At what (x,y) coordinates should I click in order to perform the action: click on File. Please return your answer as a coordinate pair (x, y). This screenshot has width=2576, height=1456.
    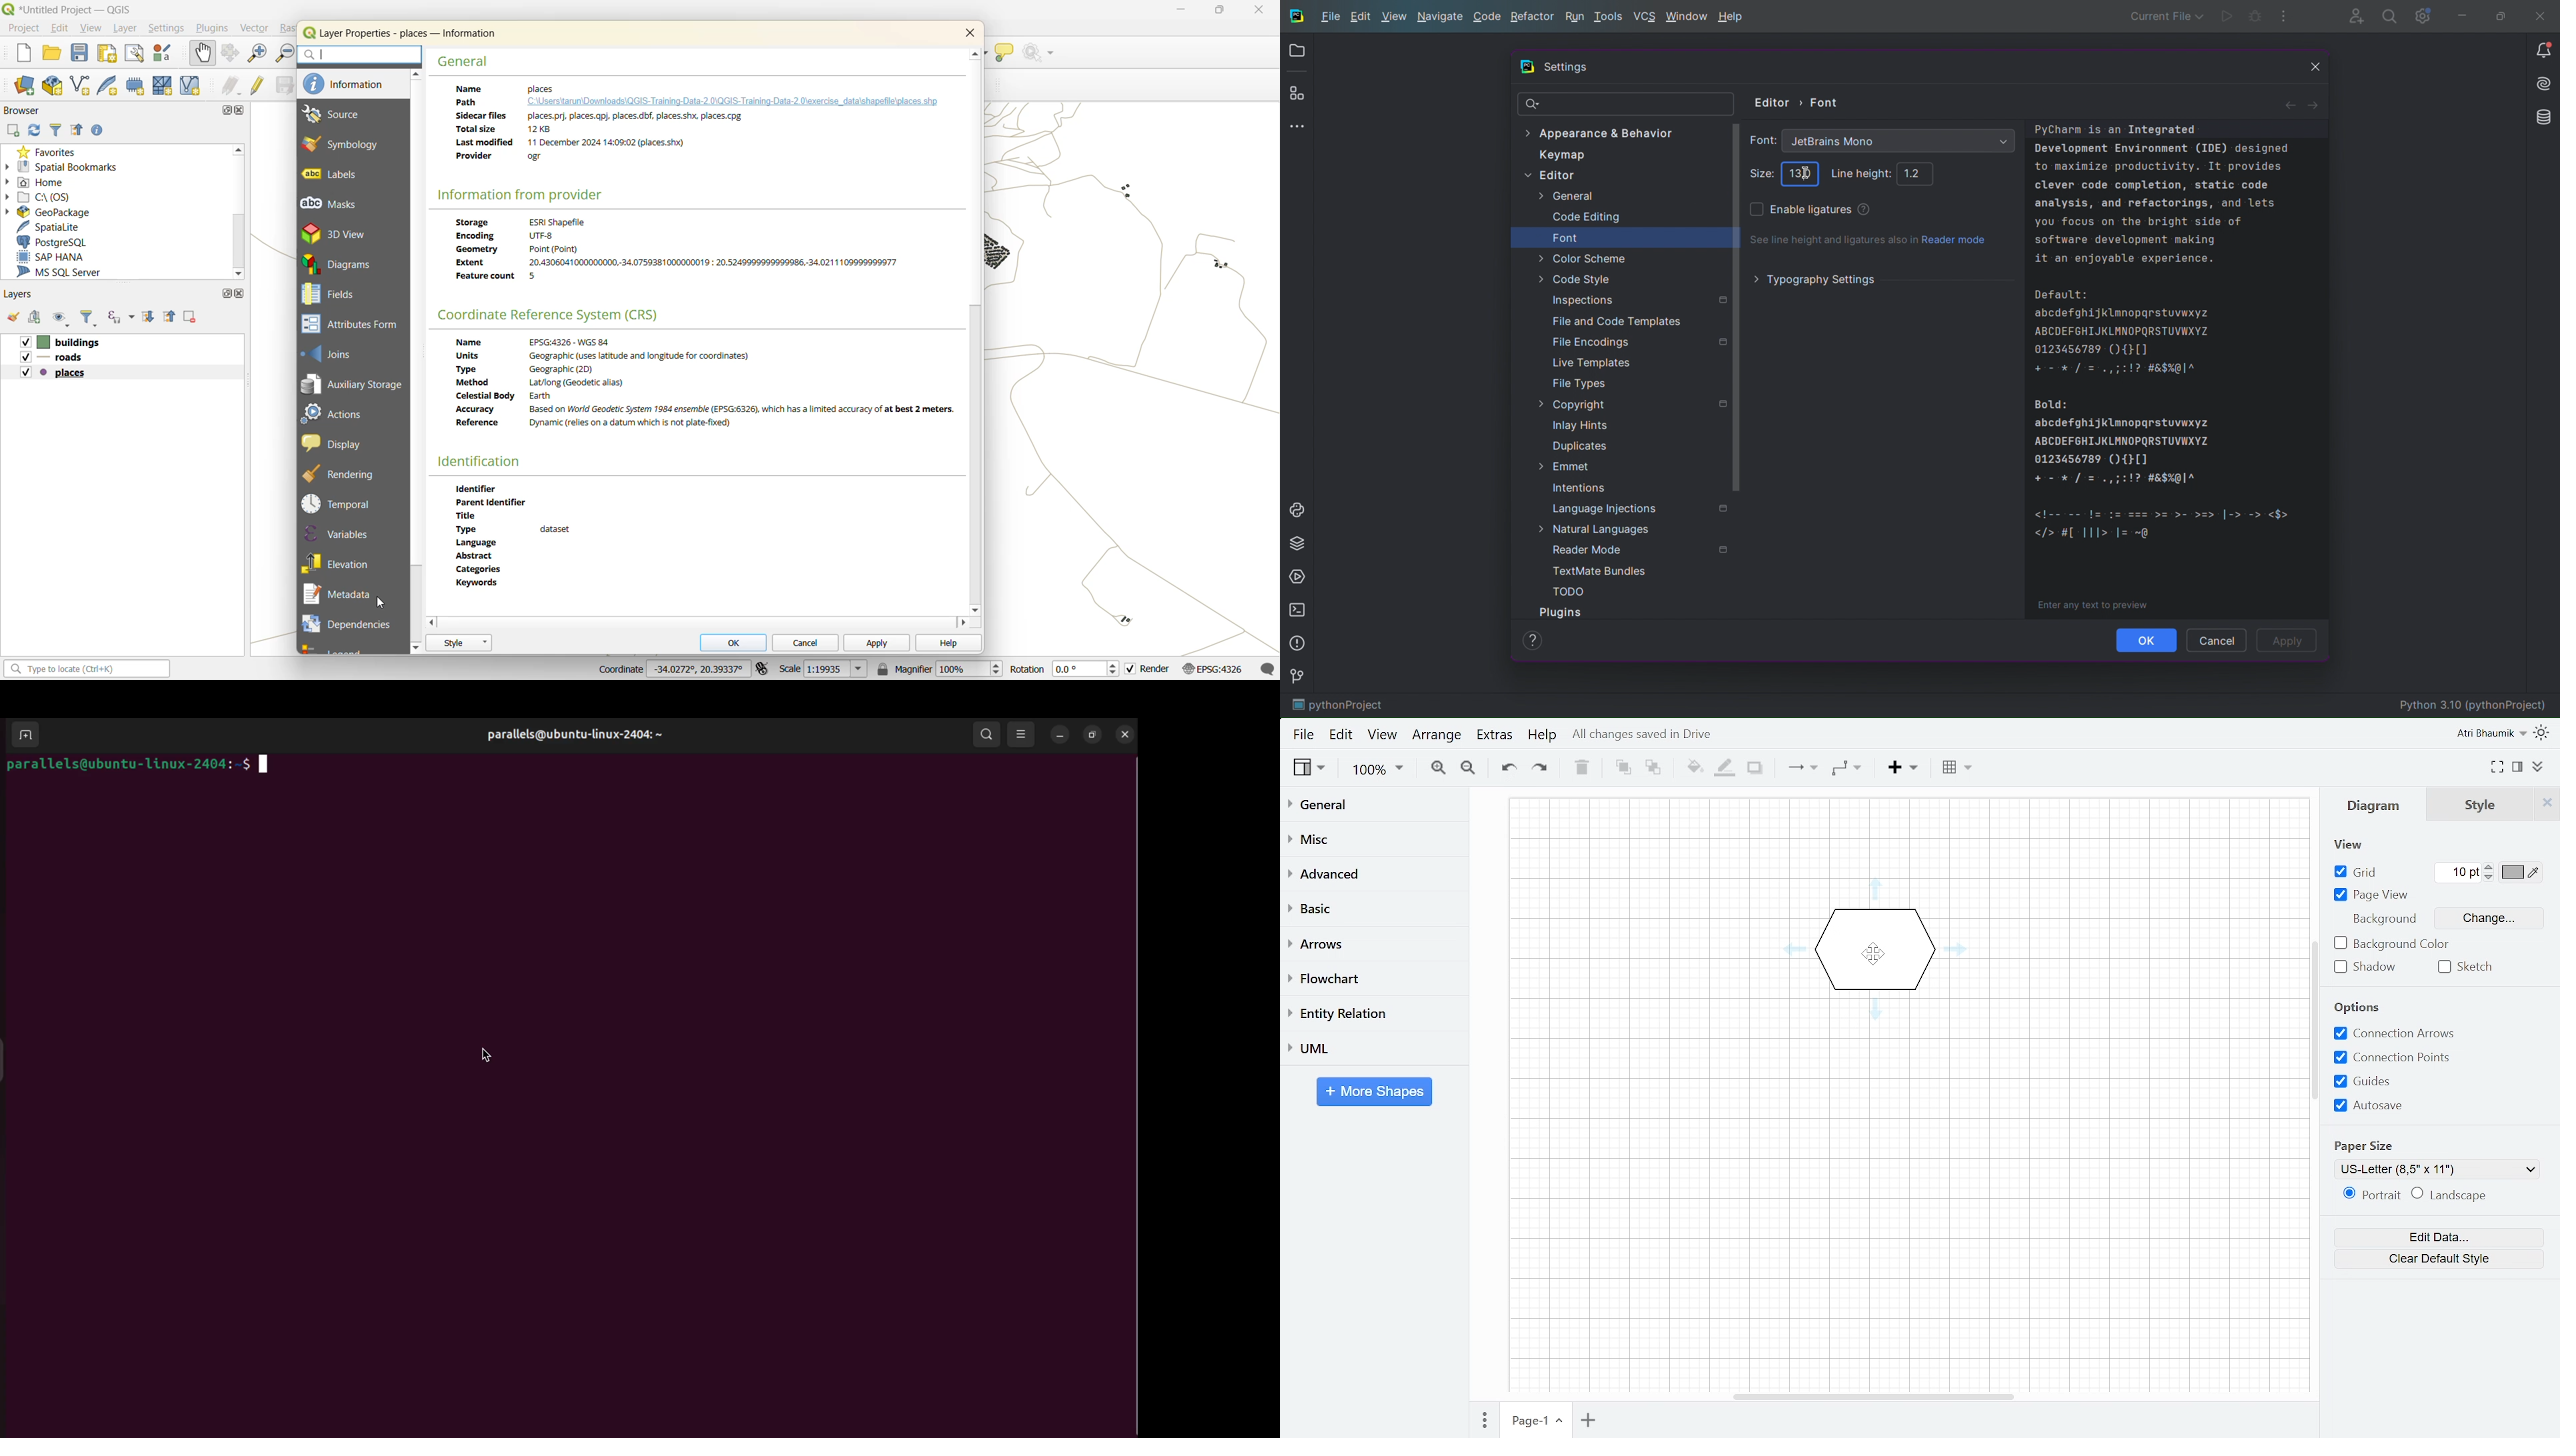
    Looking at the image, I should click on (1305, 735).